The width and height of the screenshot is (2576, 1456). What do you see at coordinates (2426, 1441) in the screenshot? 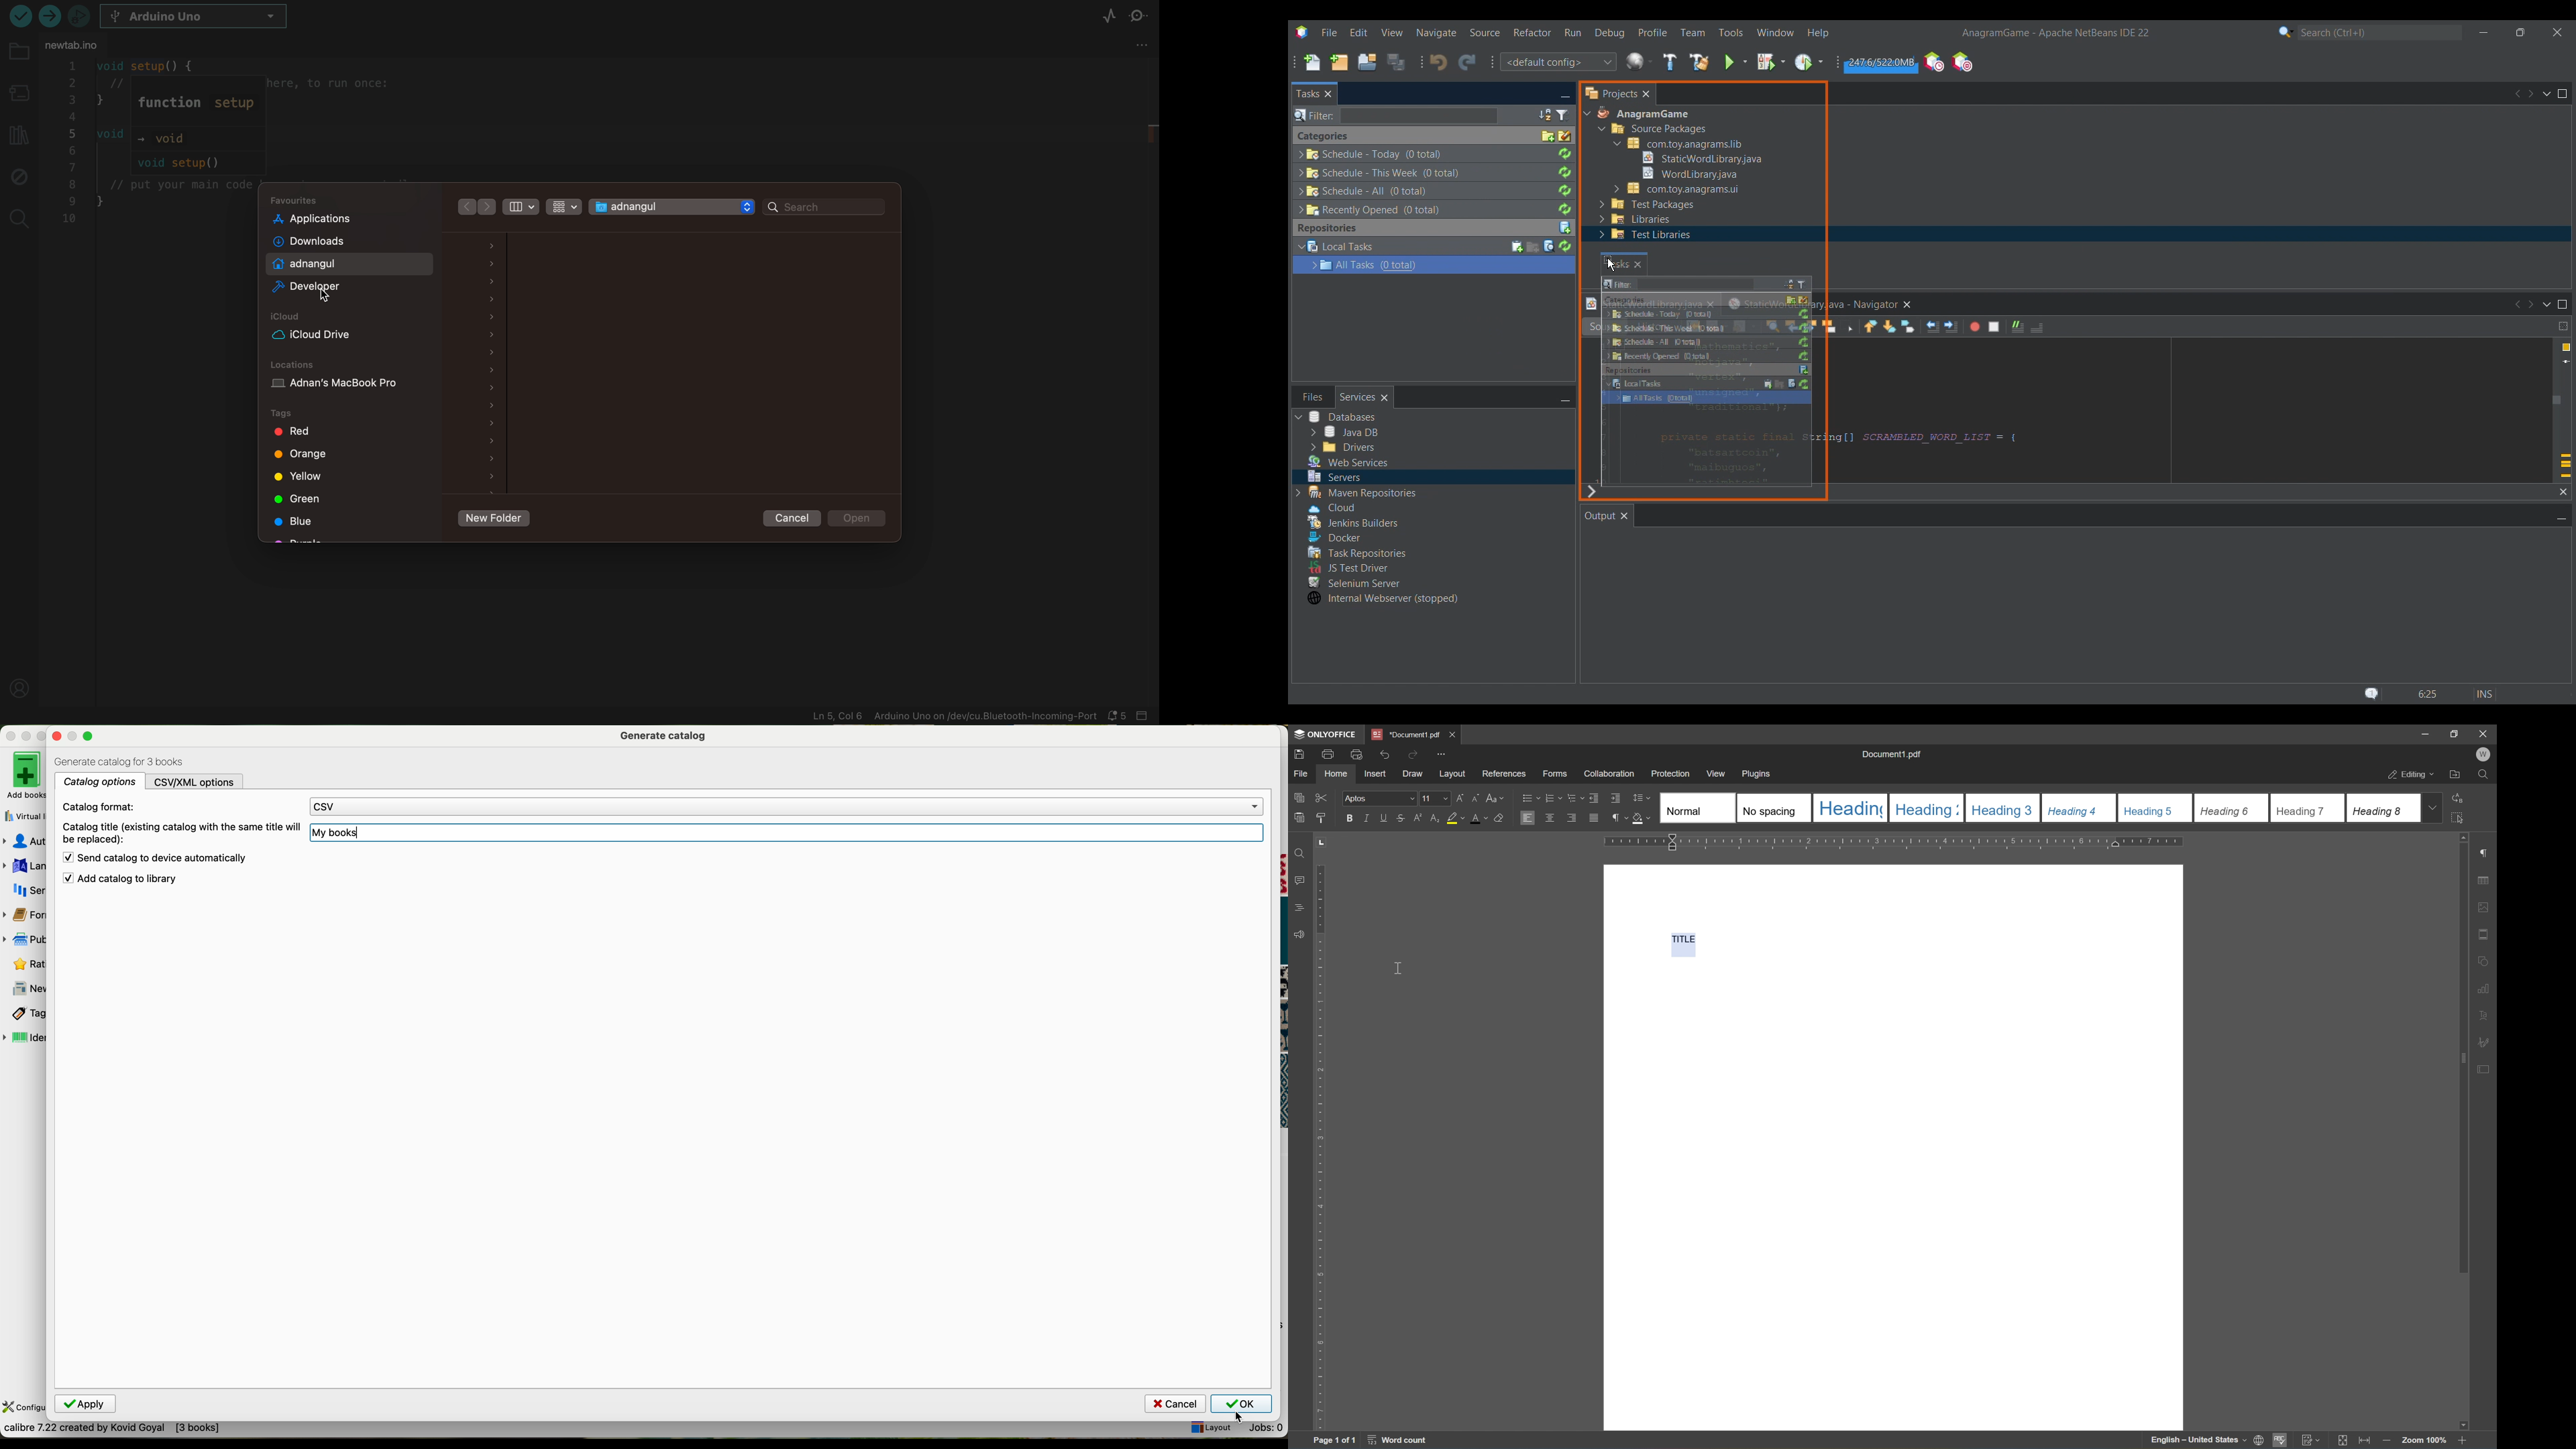
I see `Zoom 100%` at bounding box center [2426, 1441].